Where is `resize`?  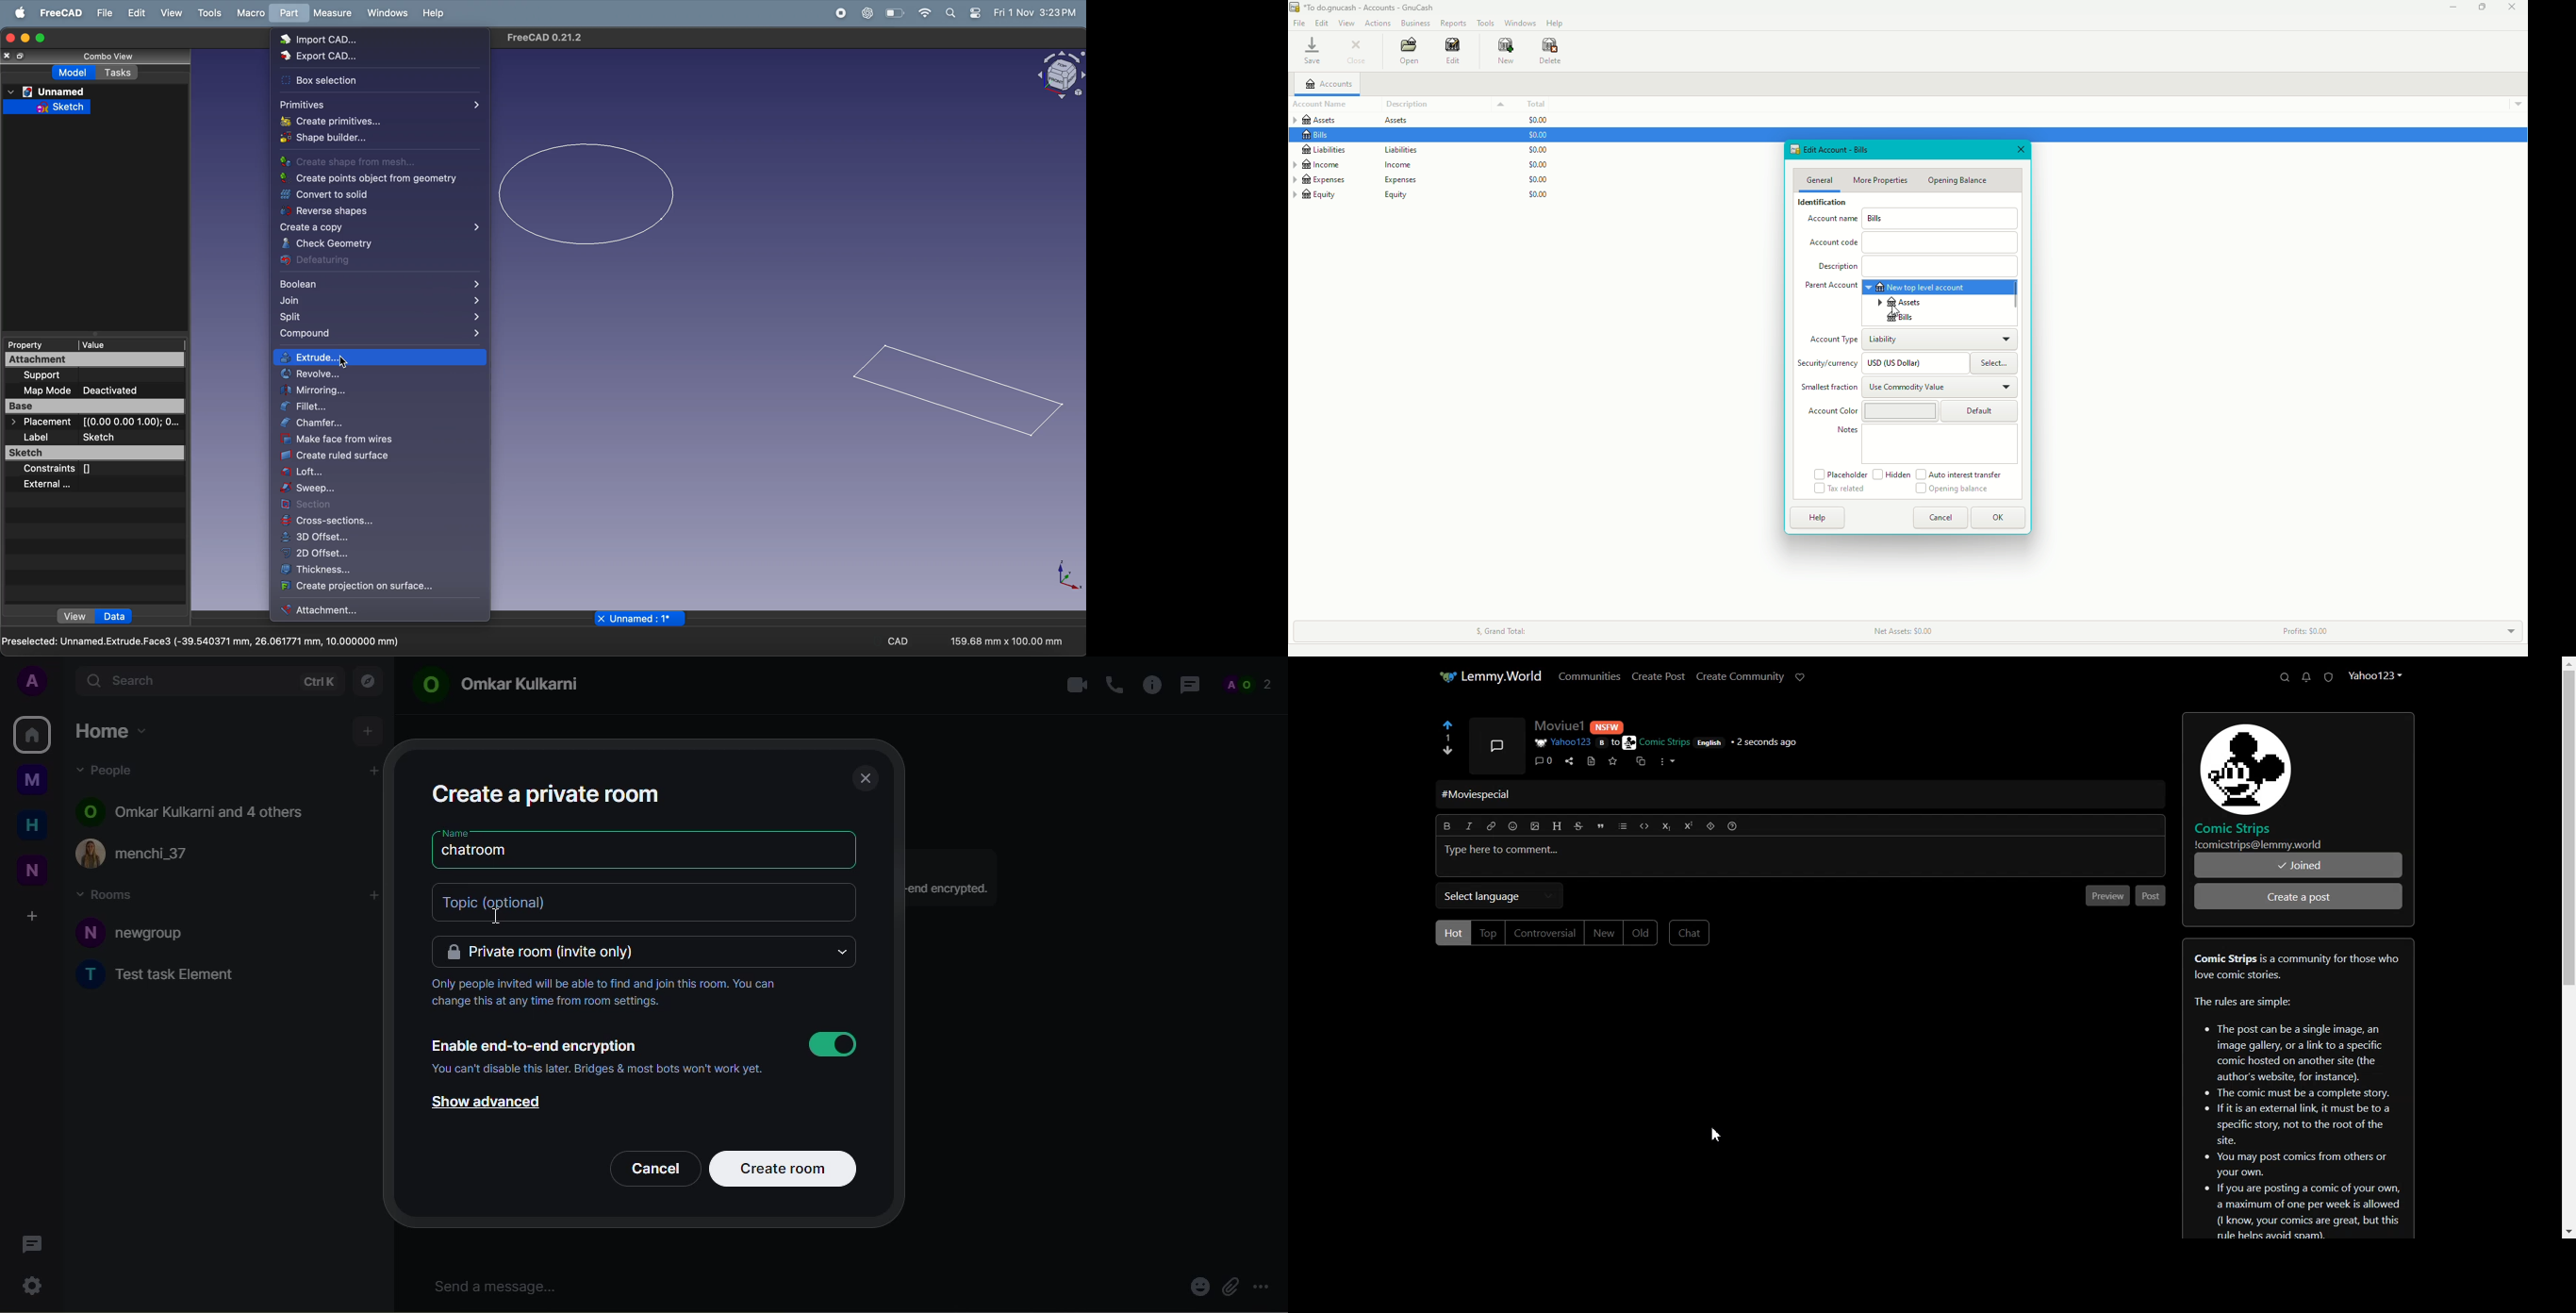 resize is located at coordinates (22, 56).